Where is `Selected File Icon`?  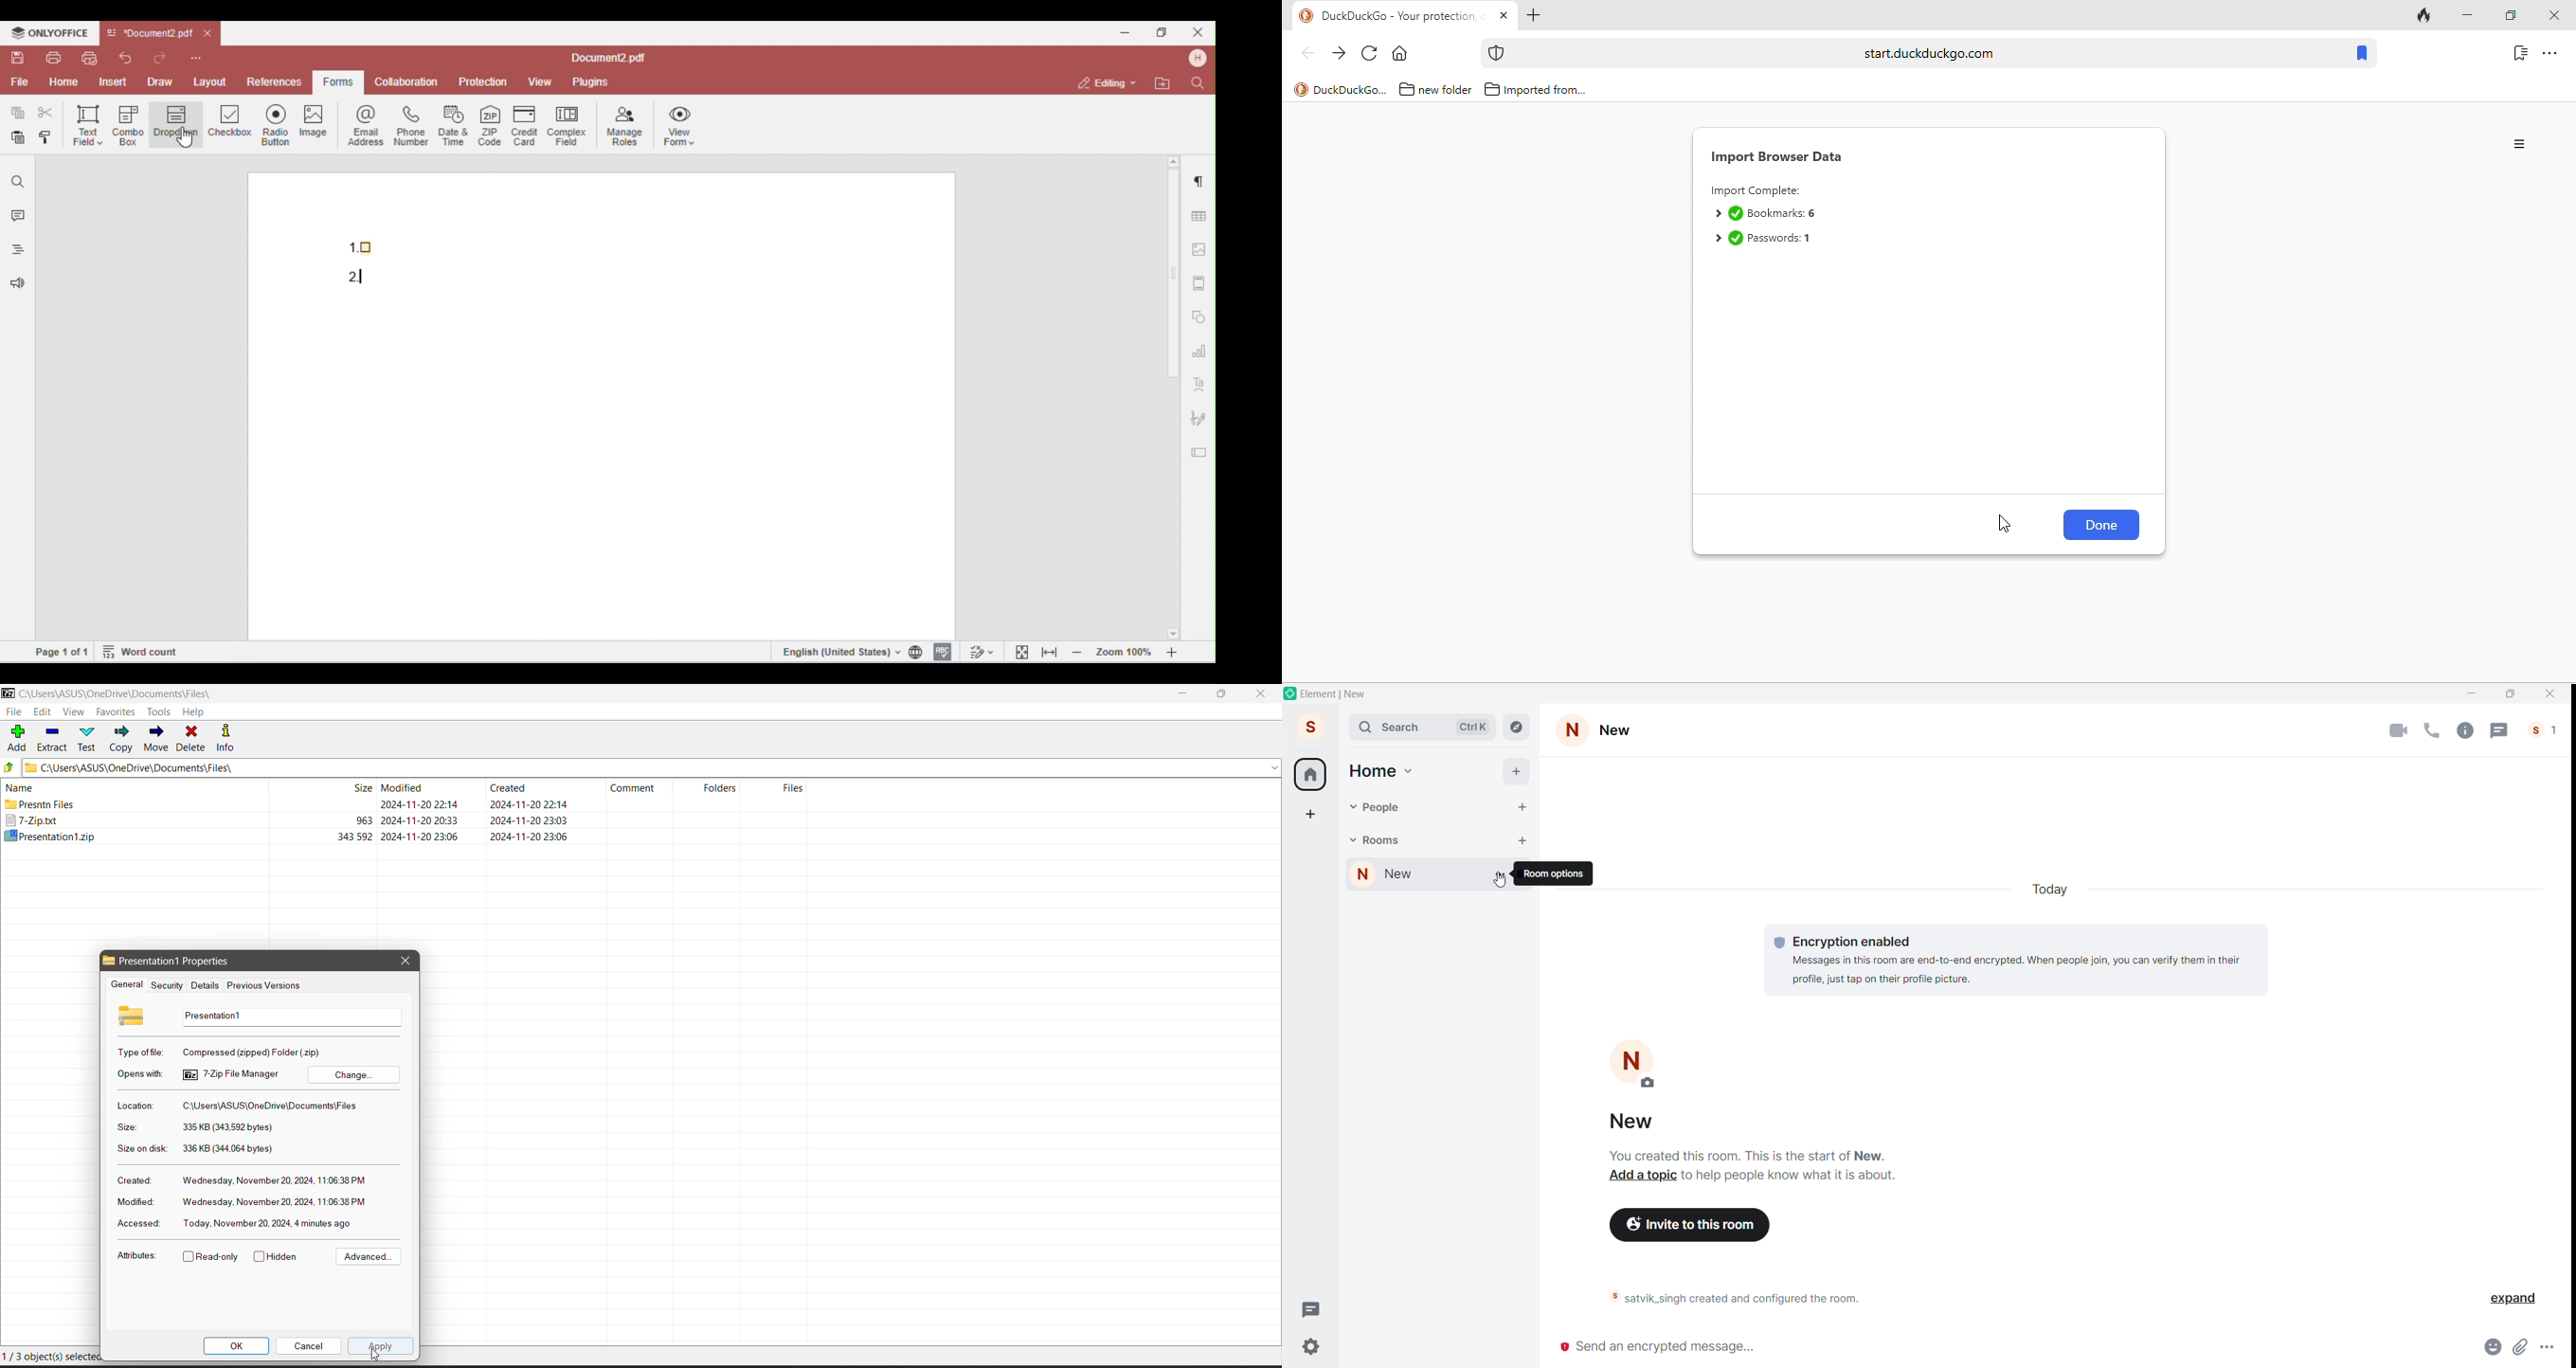
Selected File Icon is located at coordinates (133, 1015).